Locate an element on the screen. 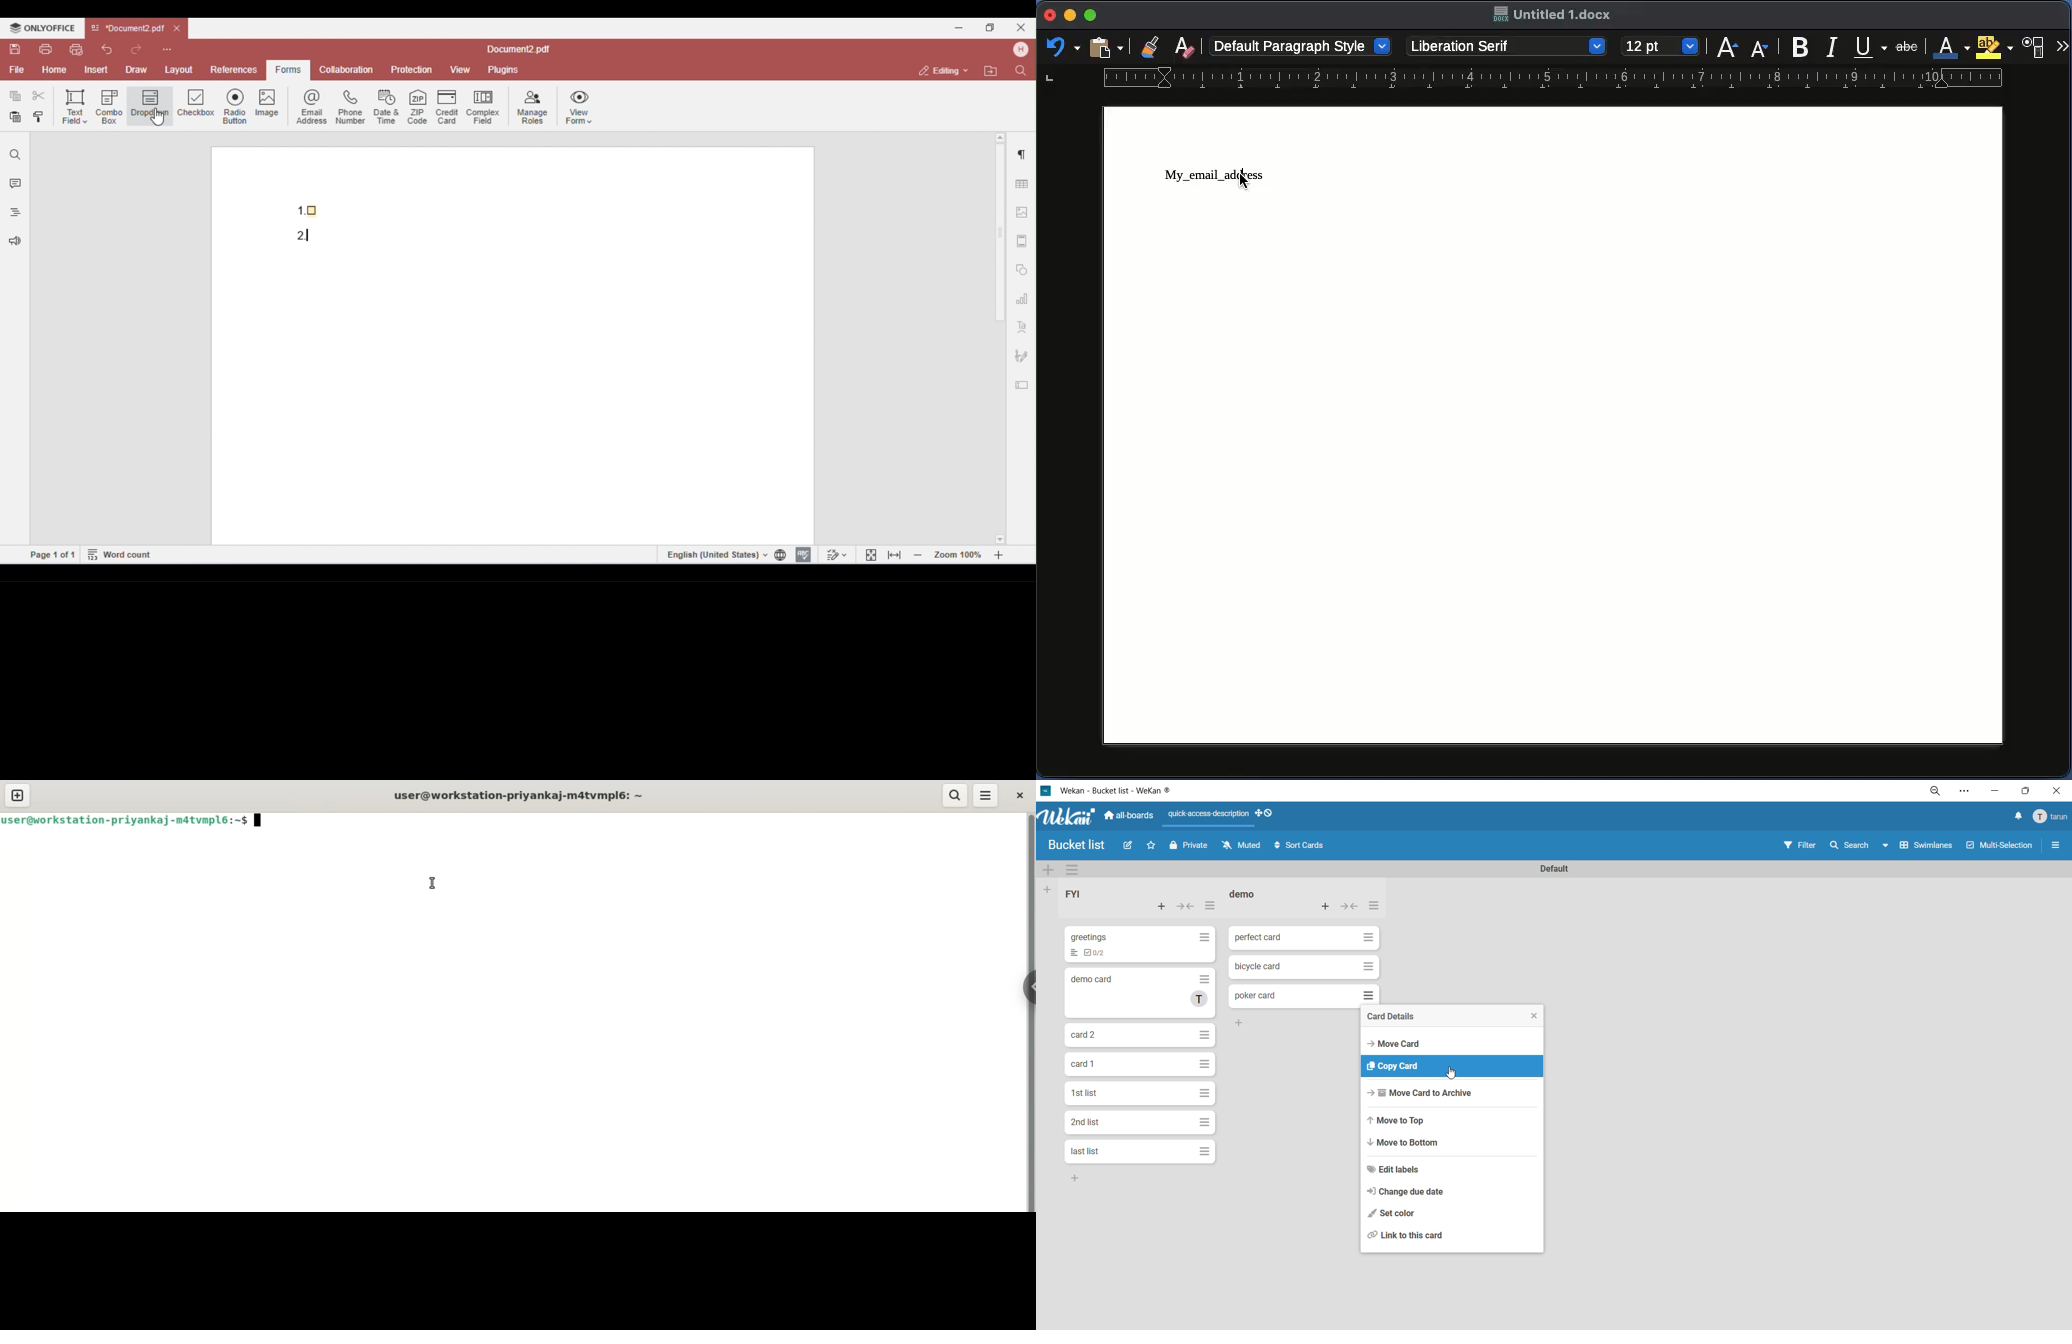  minimize is located at coordinates (1992, 791).